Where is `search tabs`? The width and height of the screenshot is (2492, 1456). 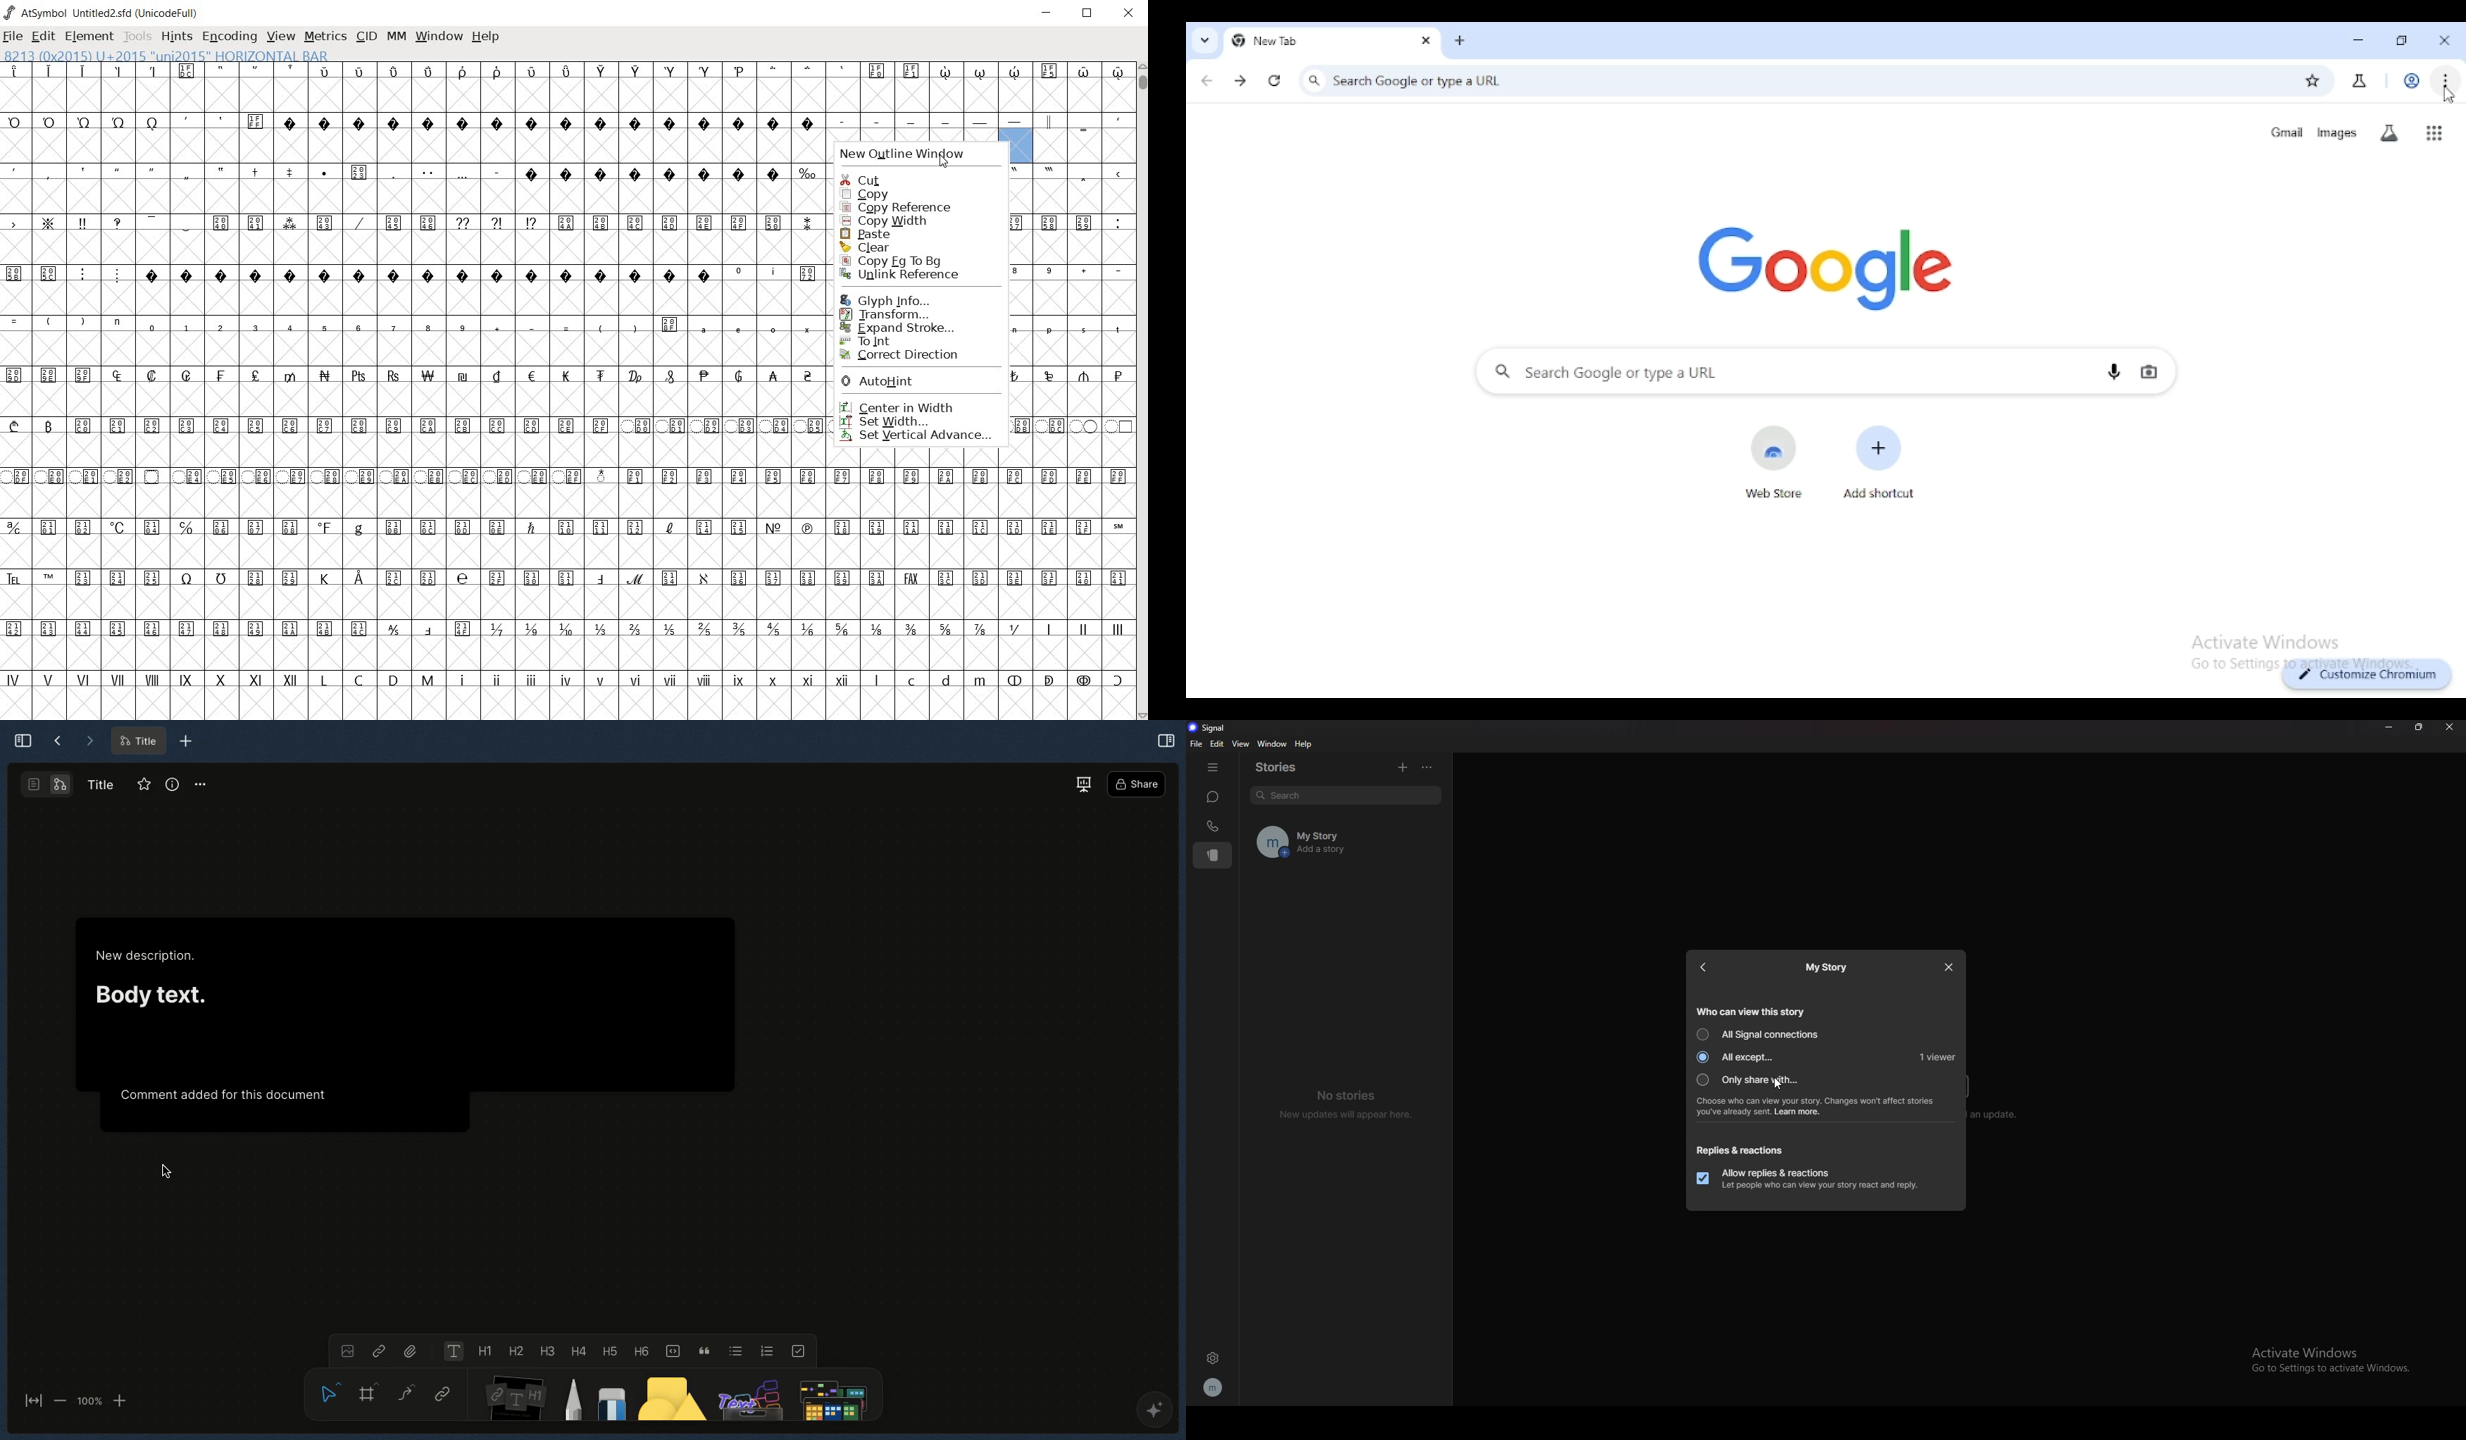
search tabs is located at coordinates (1204, 41).